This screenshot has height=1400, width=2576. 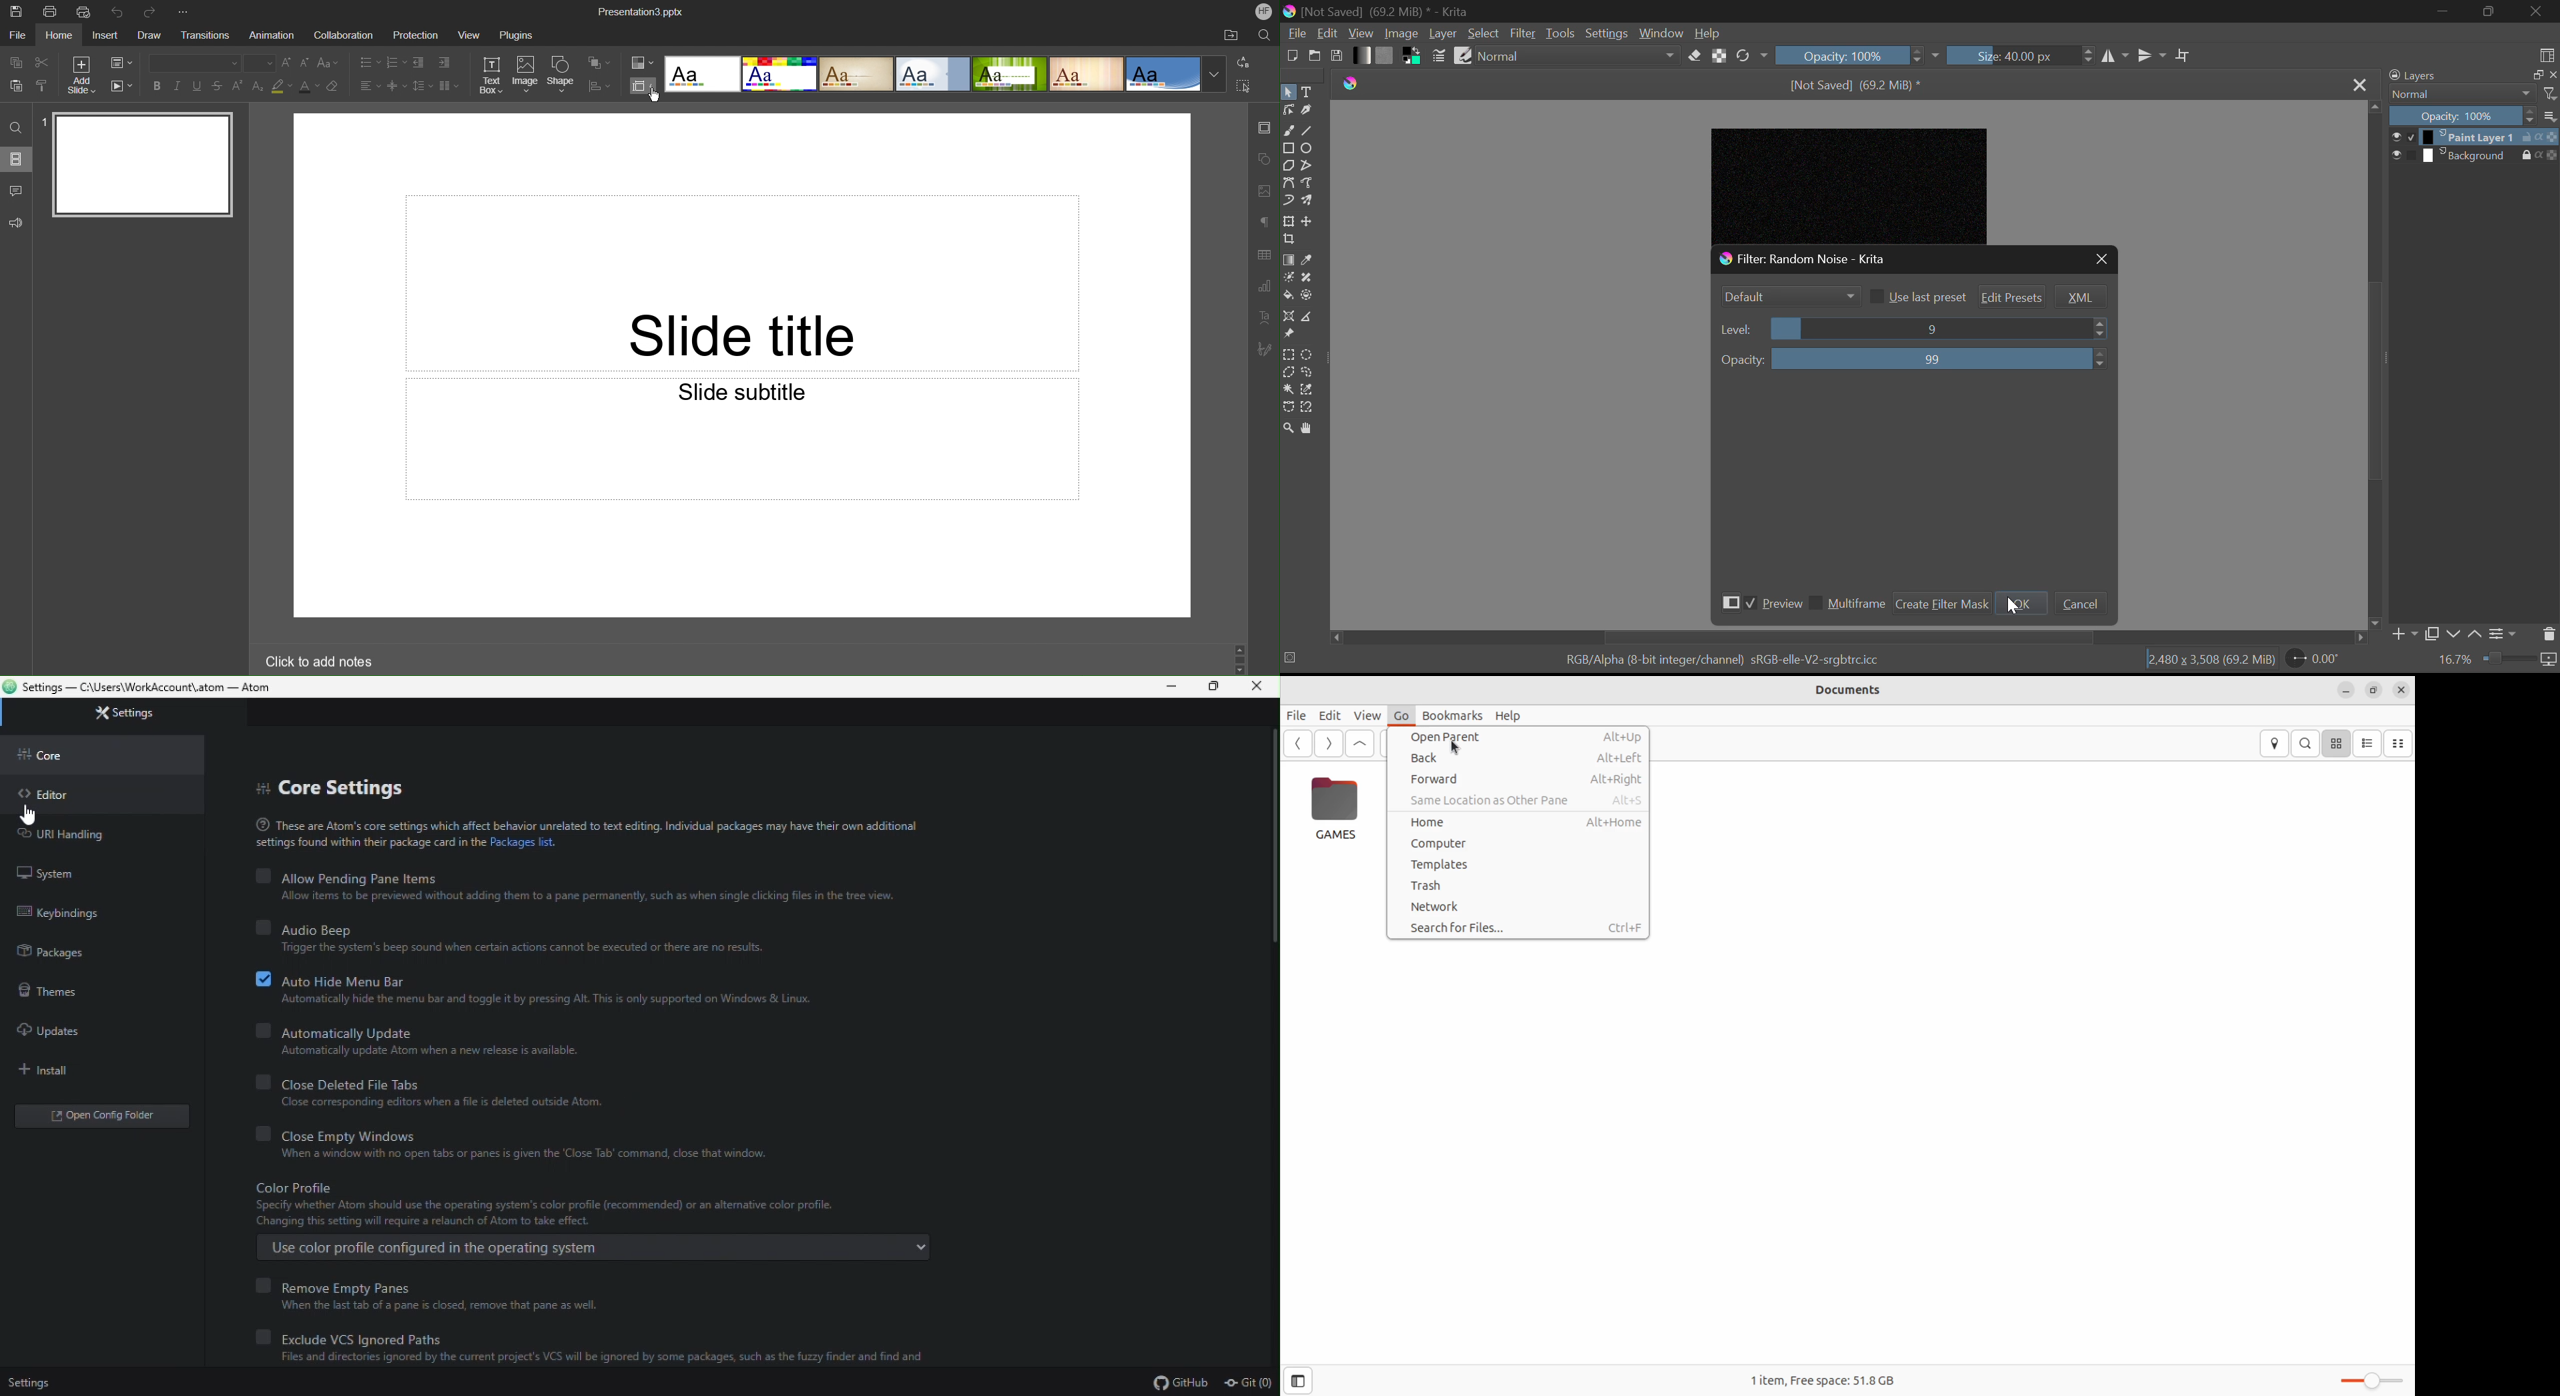 I want to click on View, so click(x=467, y=36).